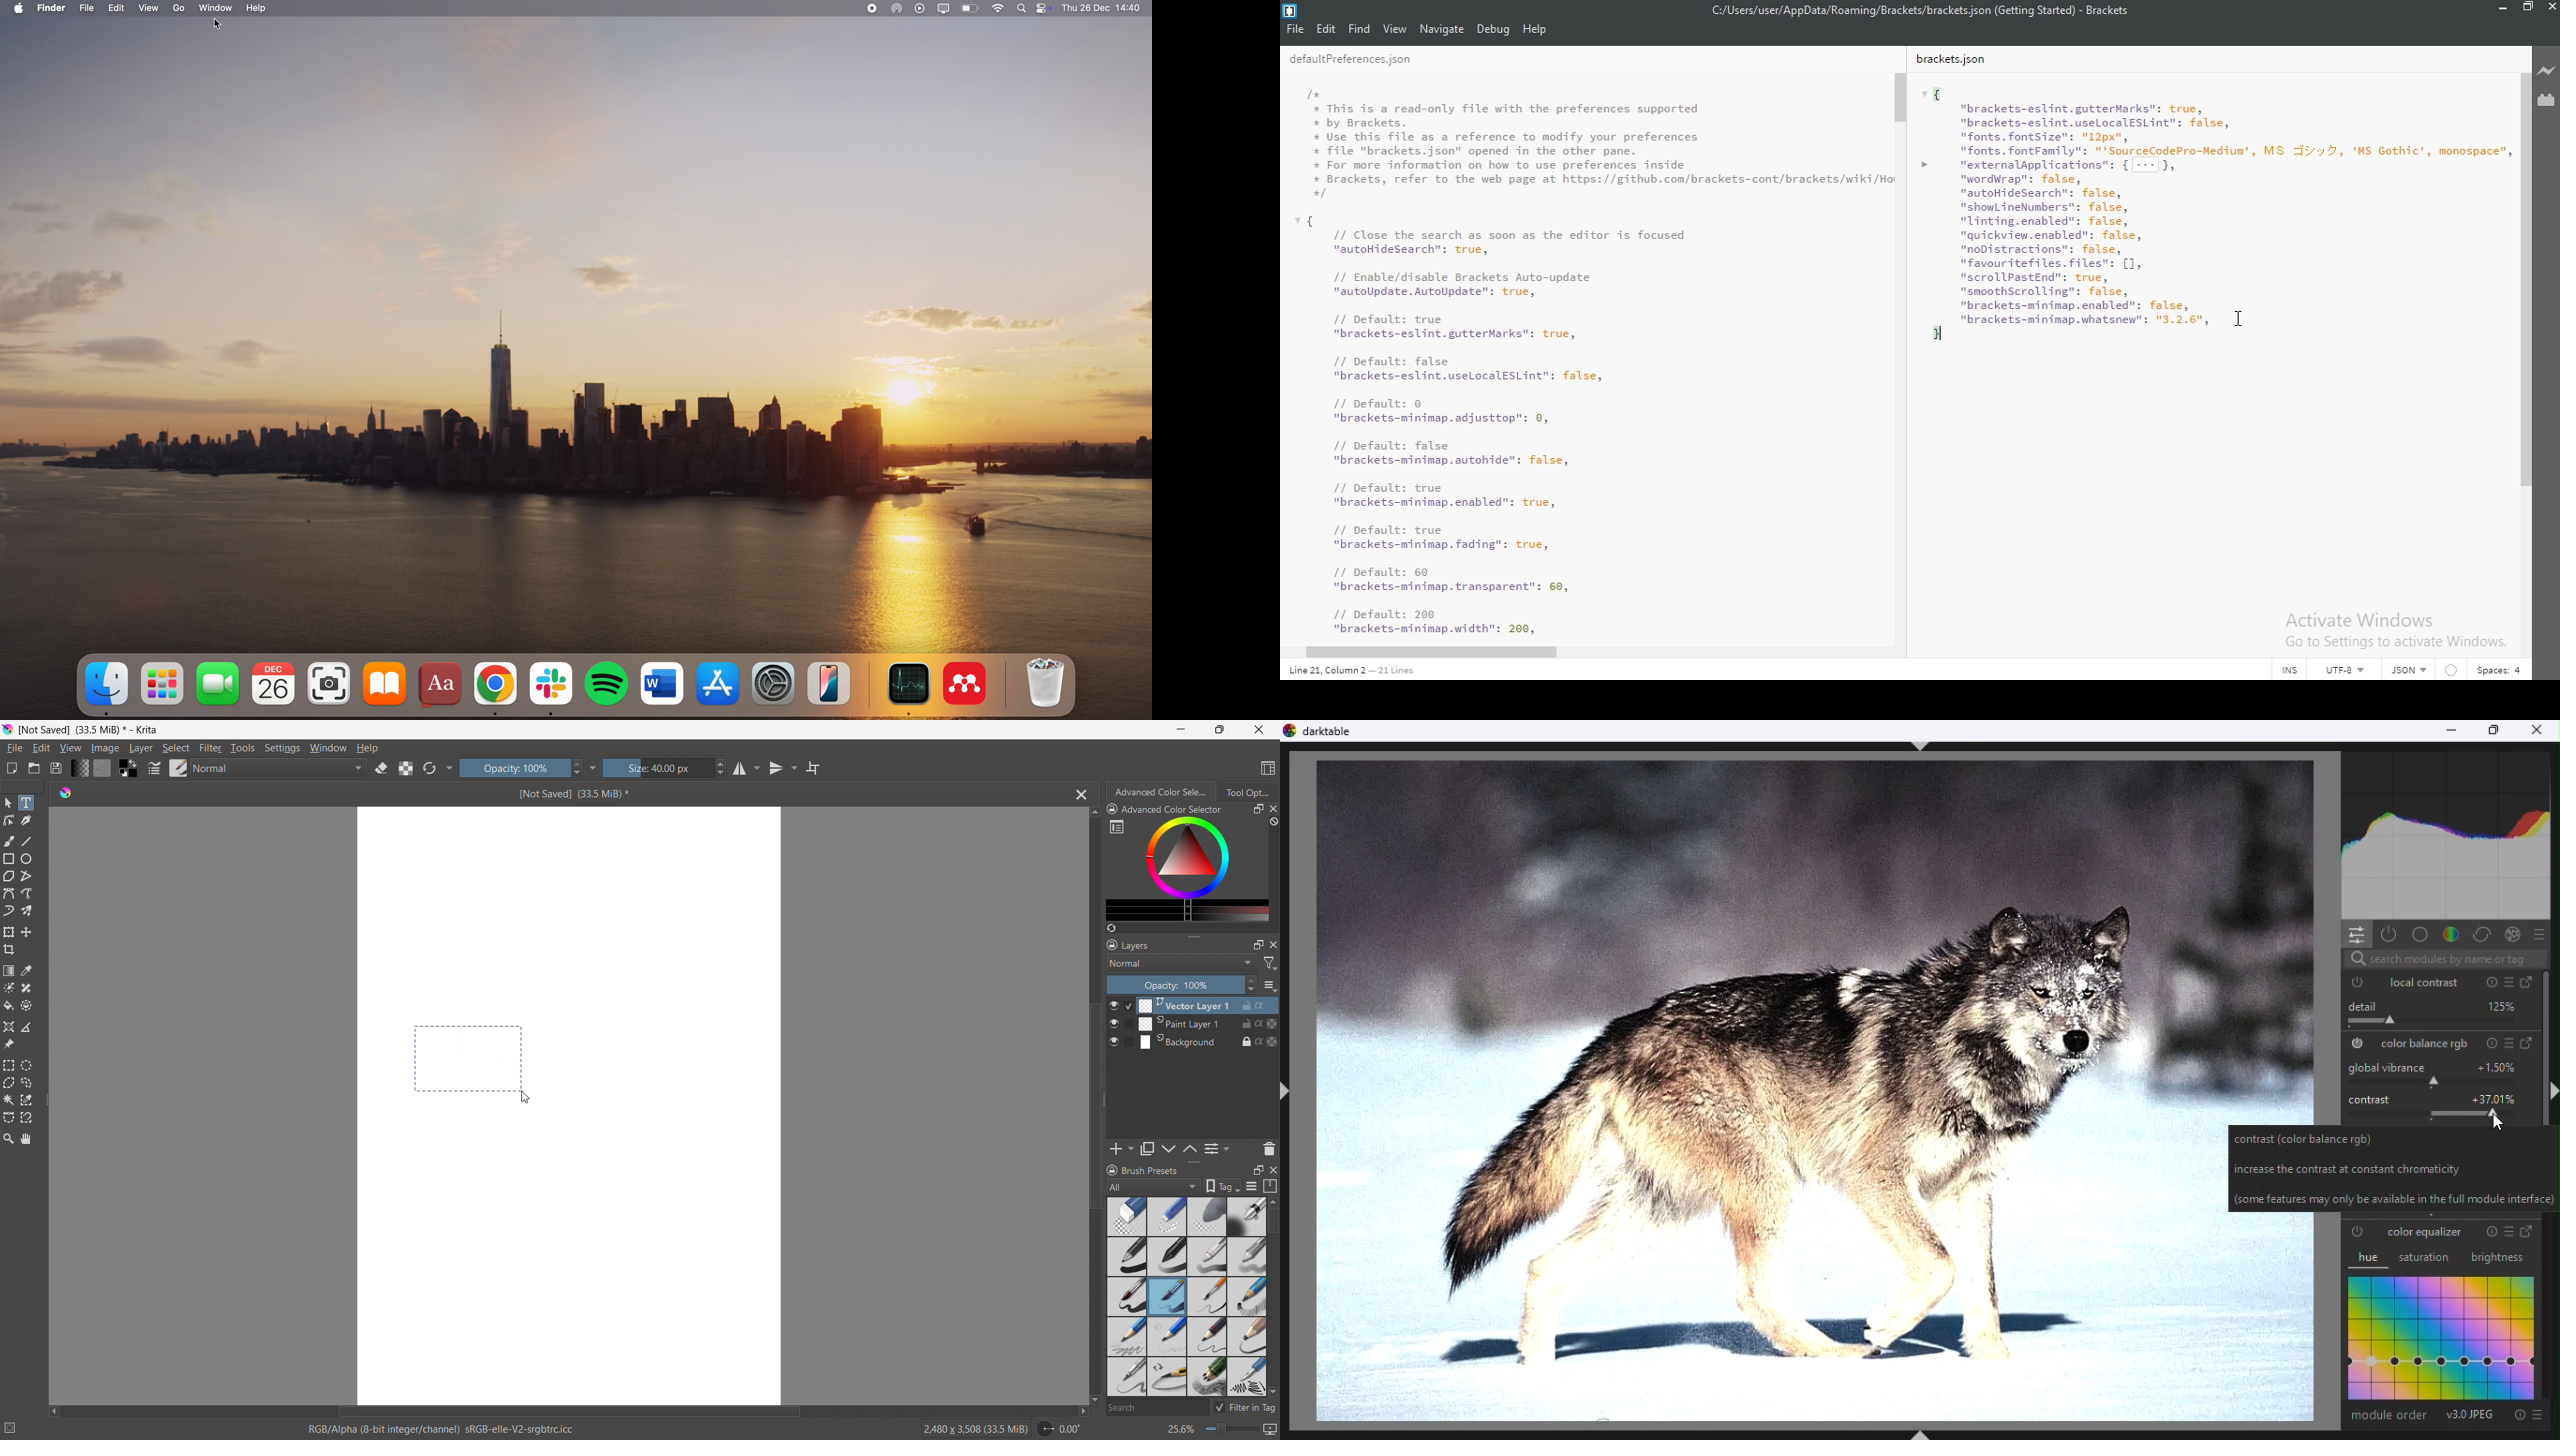  I want to click on cursor, so click(217, 25).